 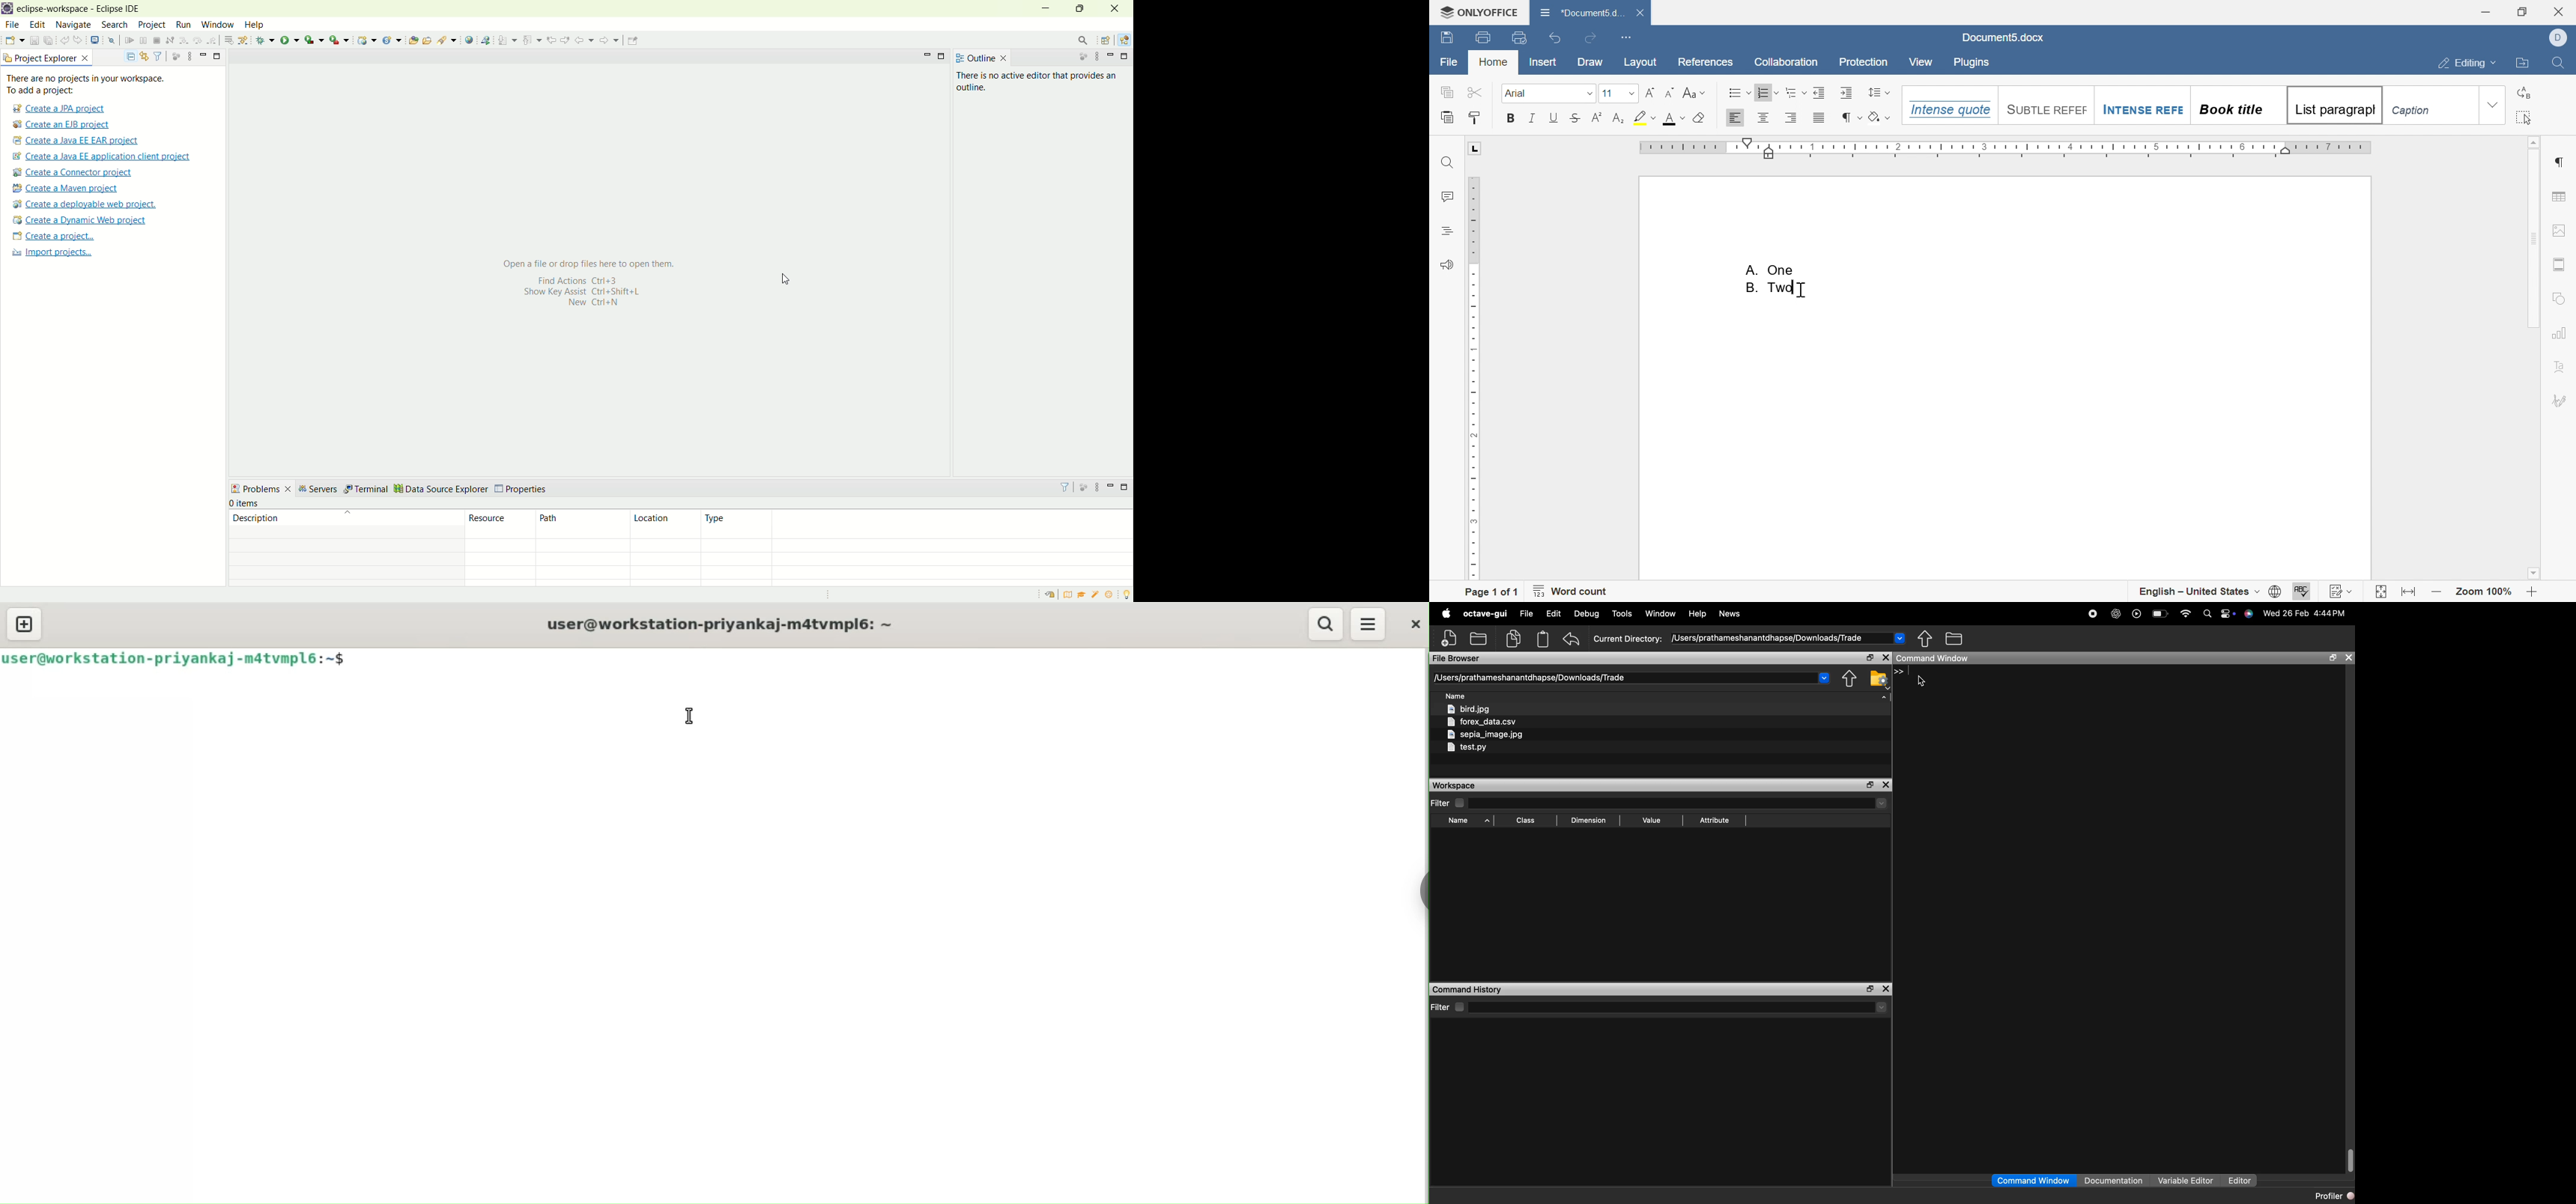 What do you see at coordinates (1591, 64) in the screenshot?
I see `draw` at bounding box center [1591, 64].